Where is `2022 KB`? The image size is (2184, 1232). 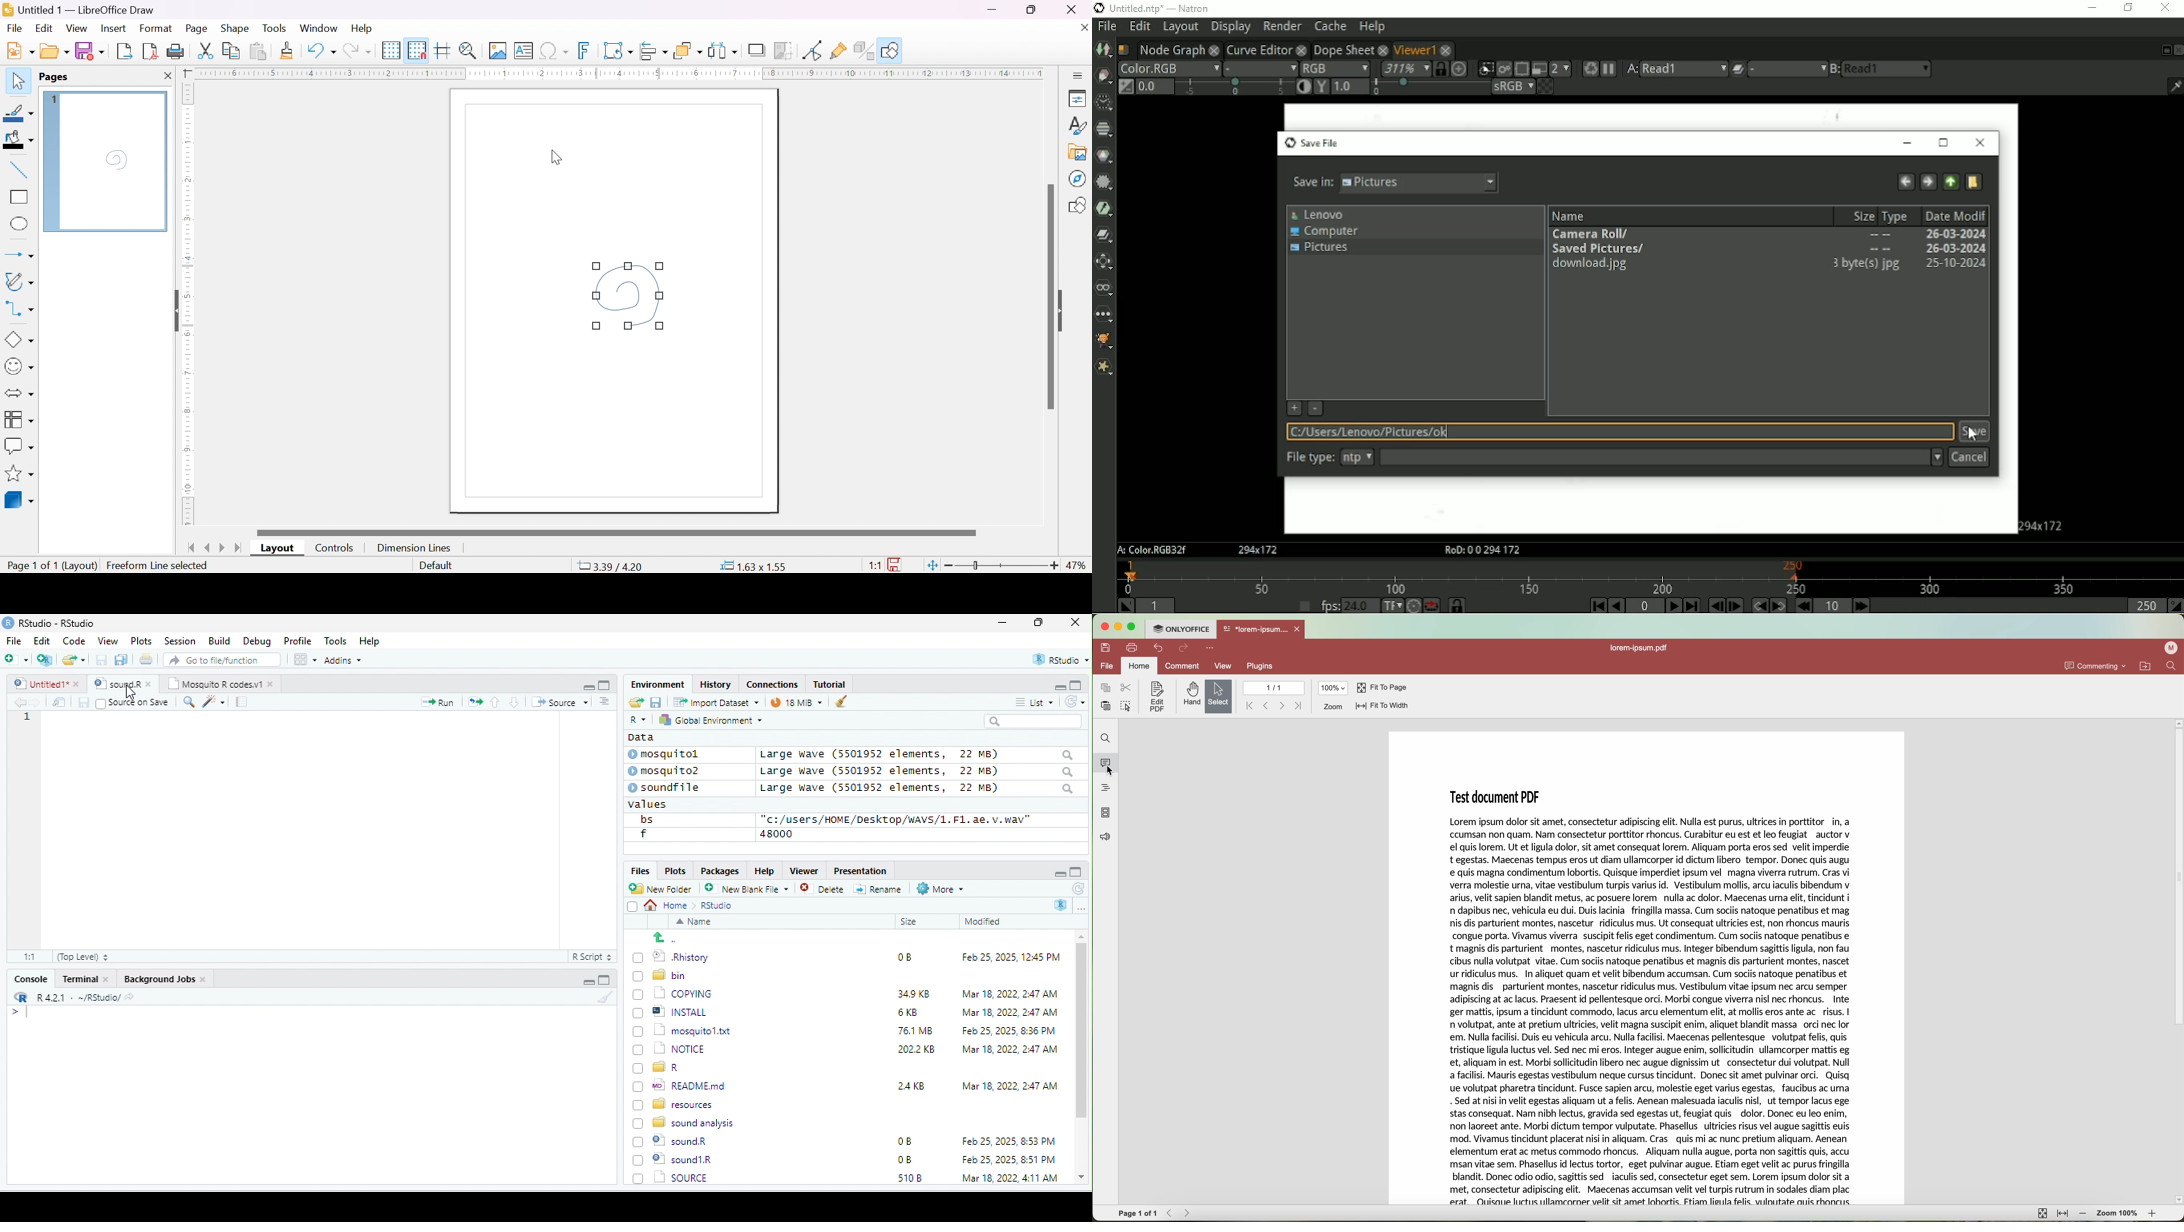
2022 KB is located at coordinates (917, 1051).